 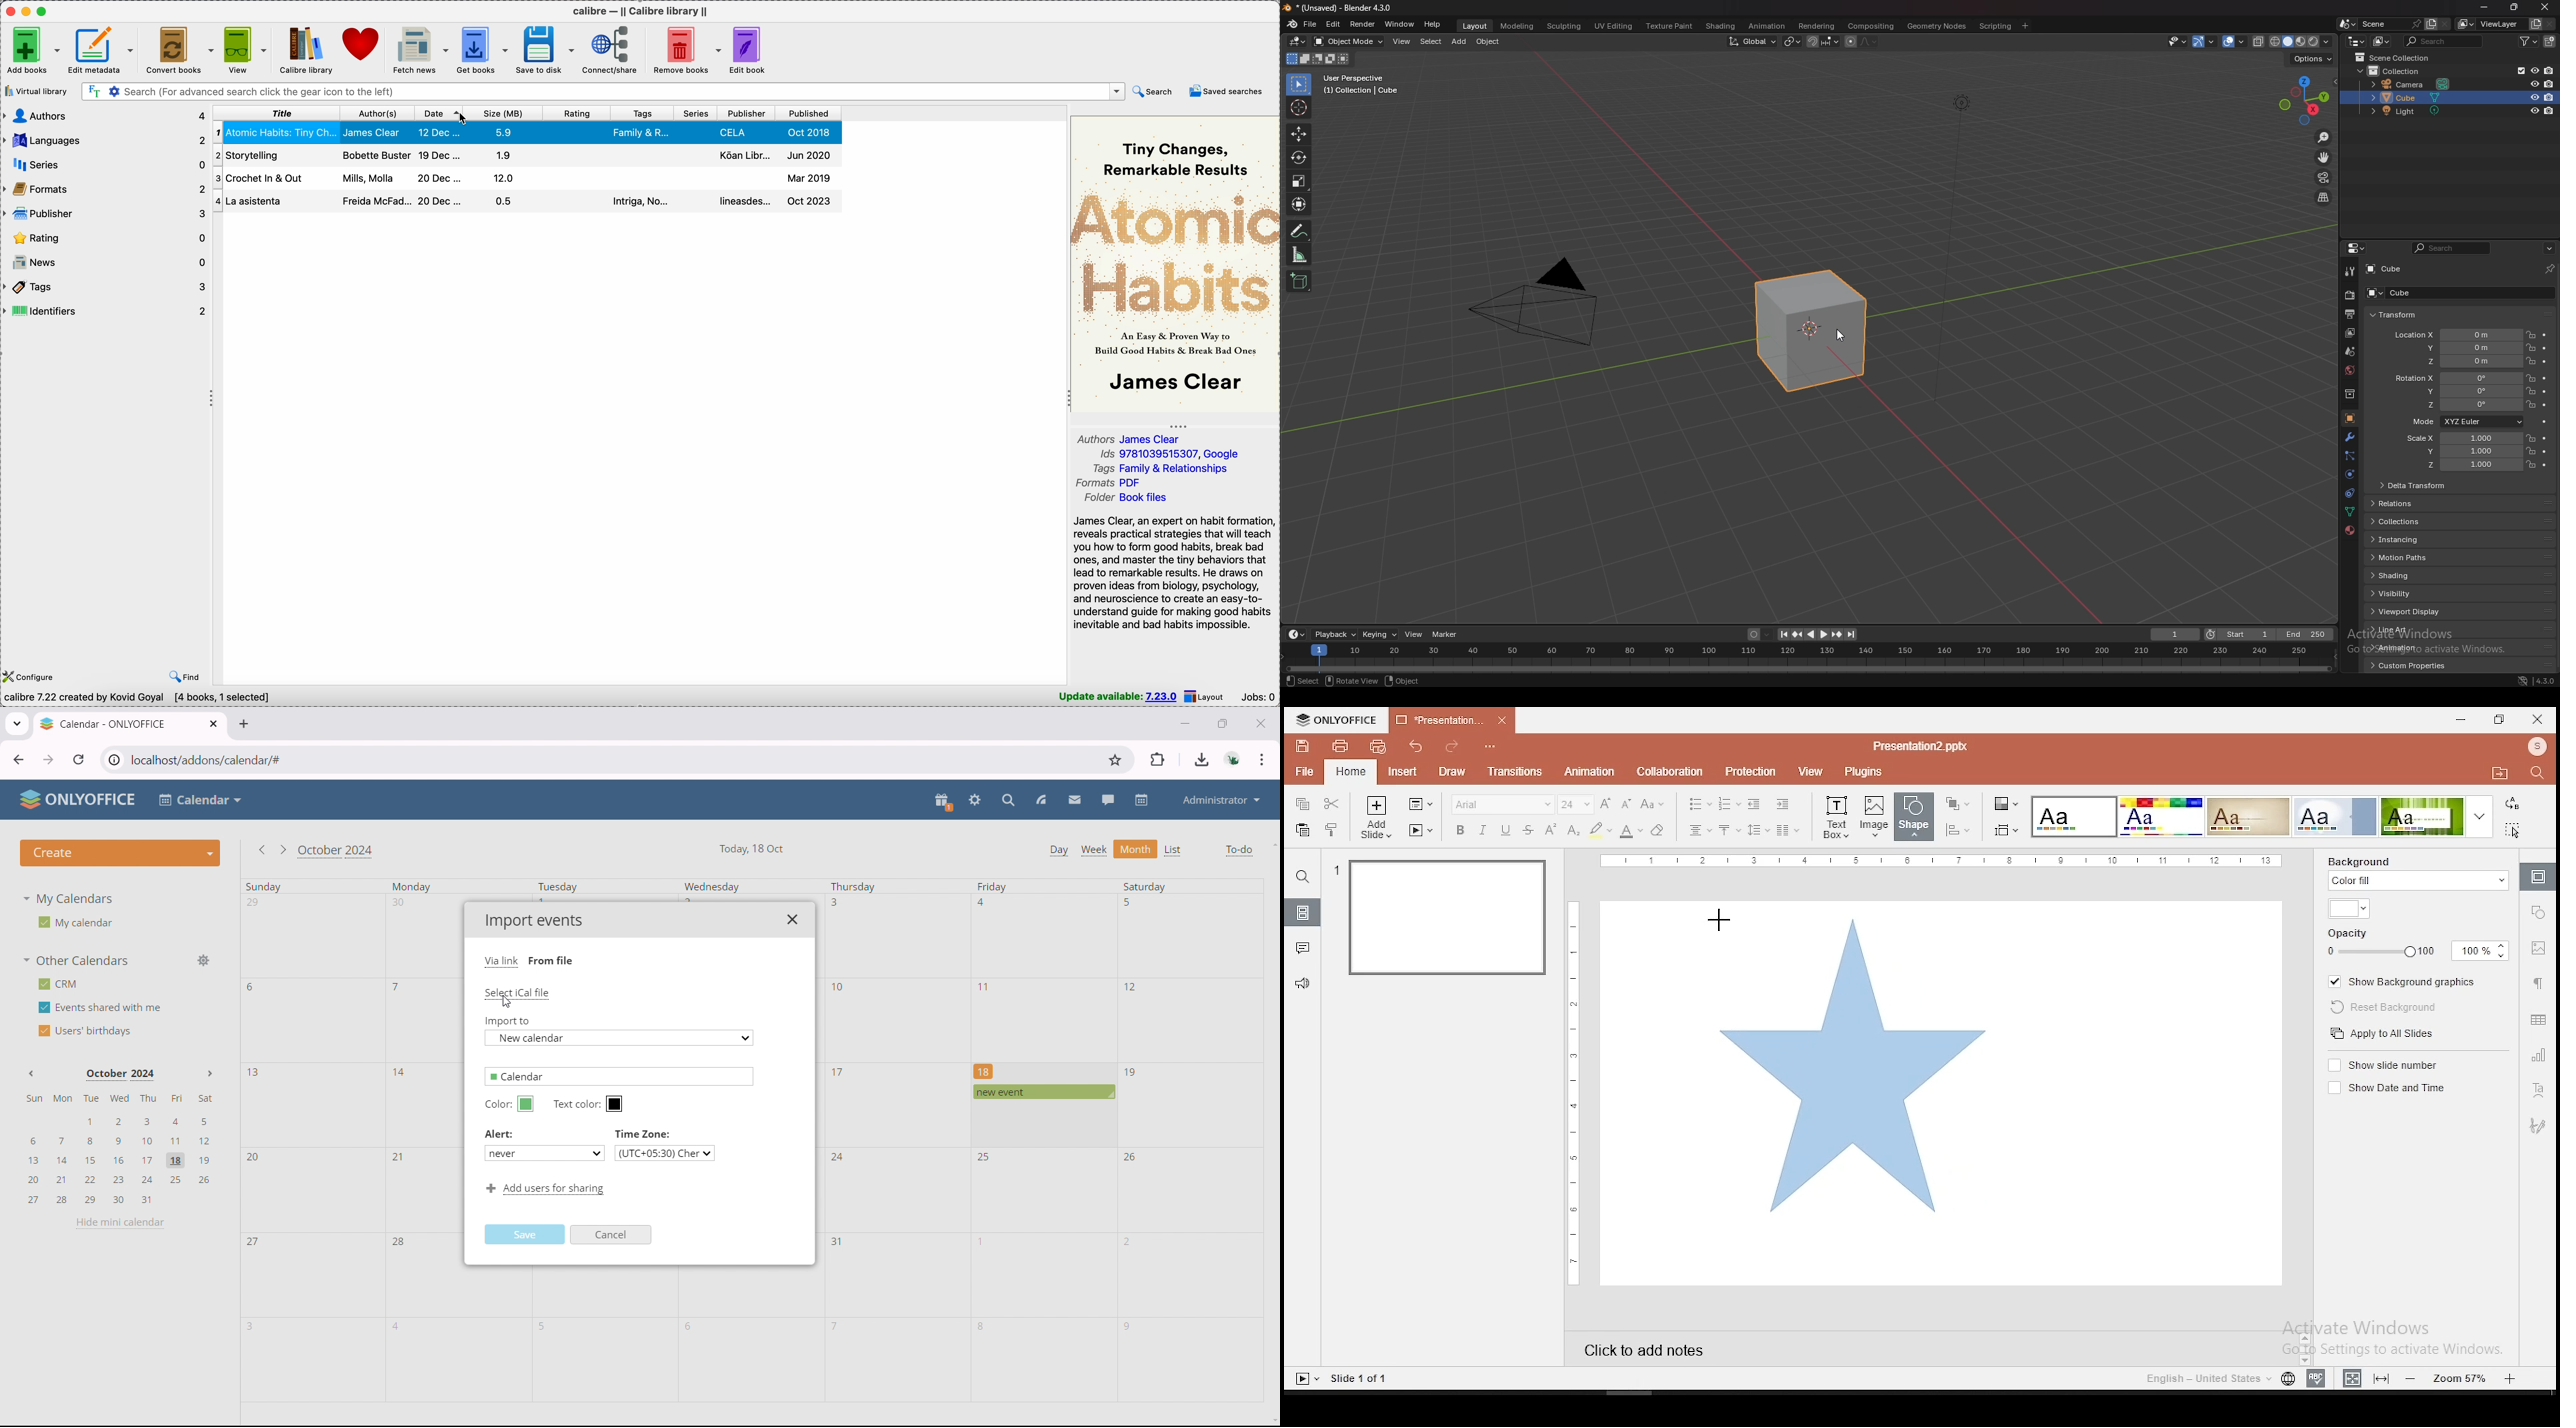 I want to click on Calibre - || Calibre library ||, so click(x=640, y=11).